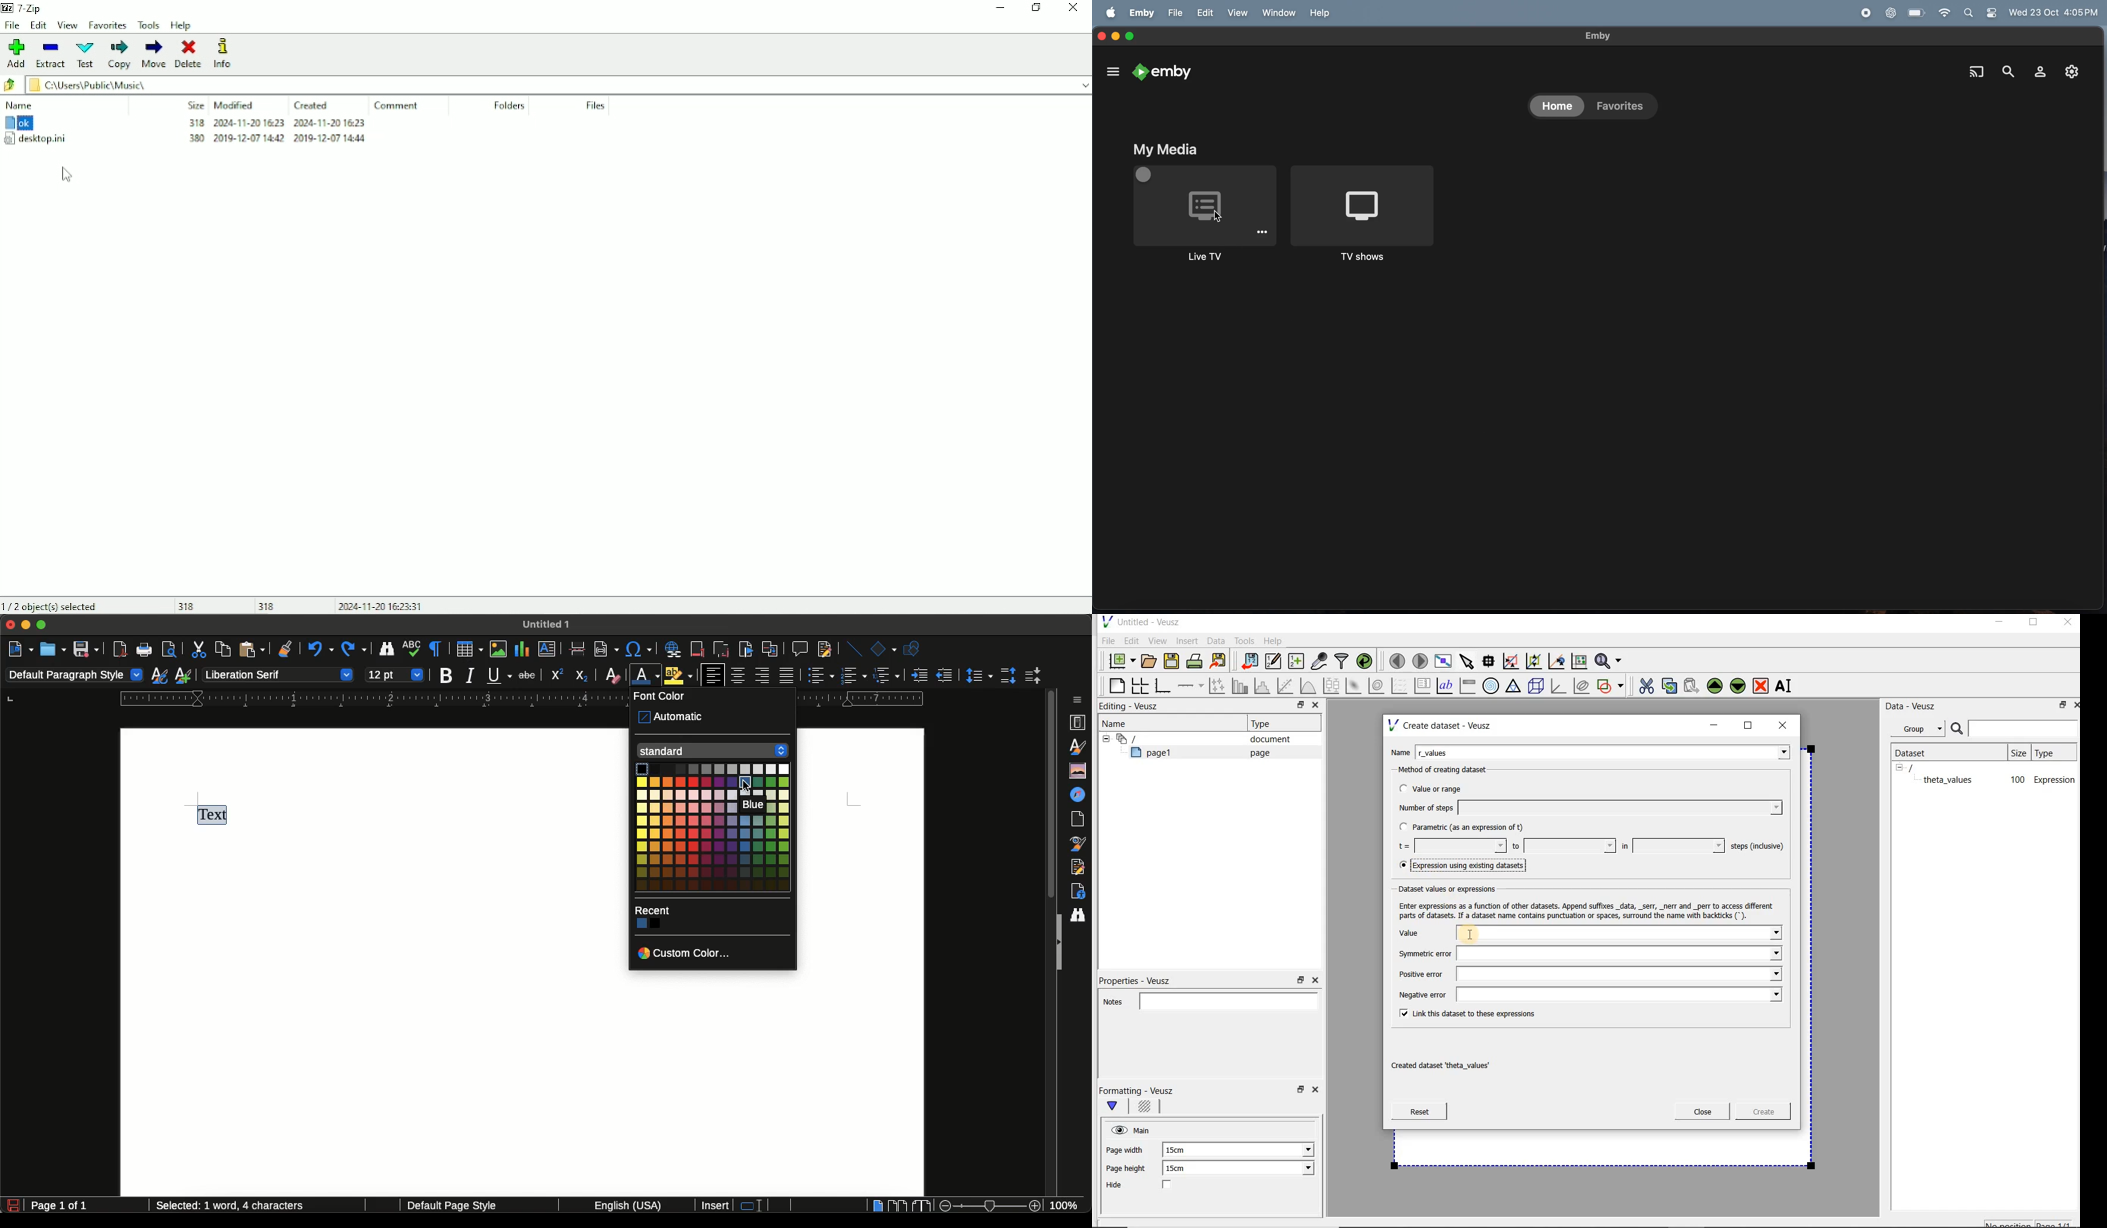 The width and height of the screenshot is (2128, 1232). I want to click on Insert chart, so click(522, 649).